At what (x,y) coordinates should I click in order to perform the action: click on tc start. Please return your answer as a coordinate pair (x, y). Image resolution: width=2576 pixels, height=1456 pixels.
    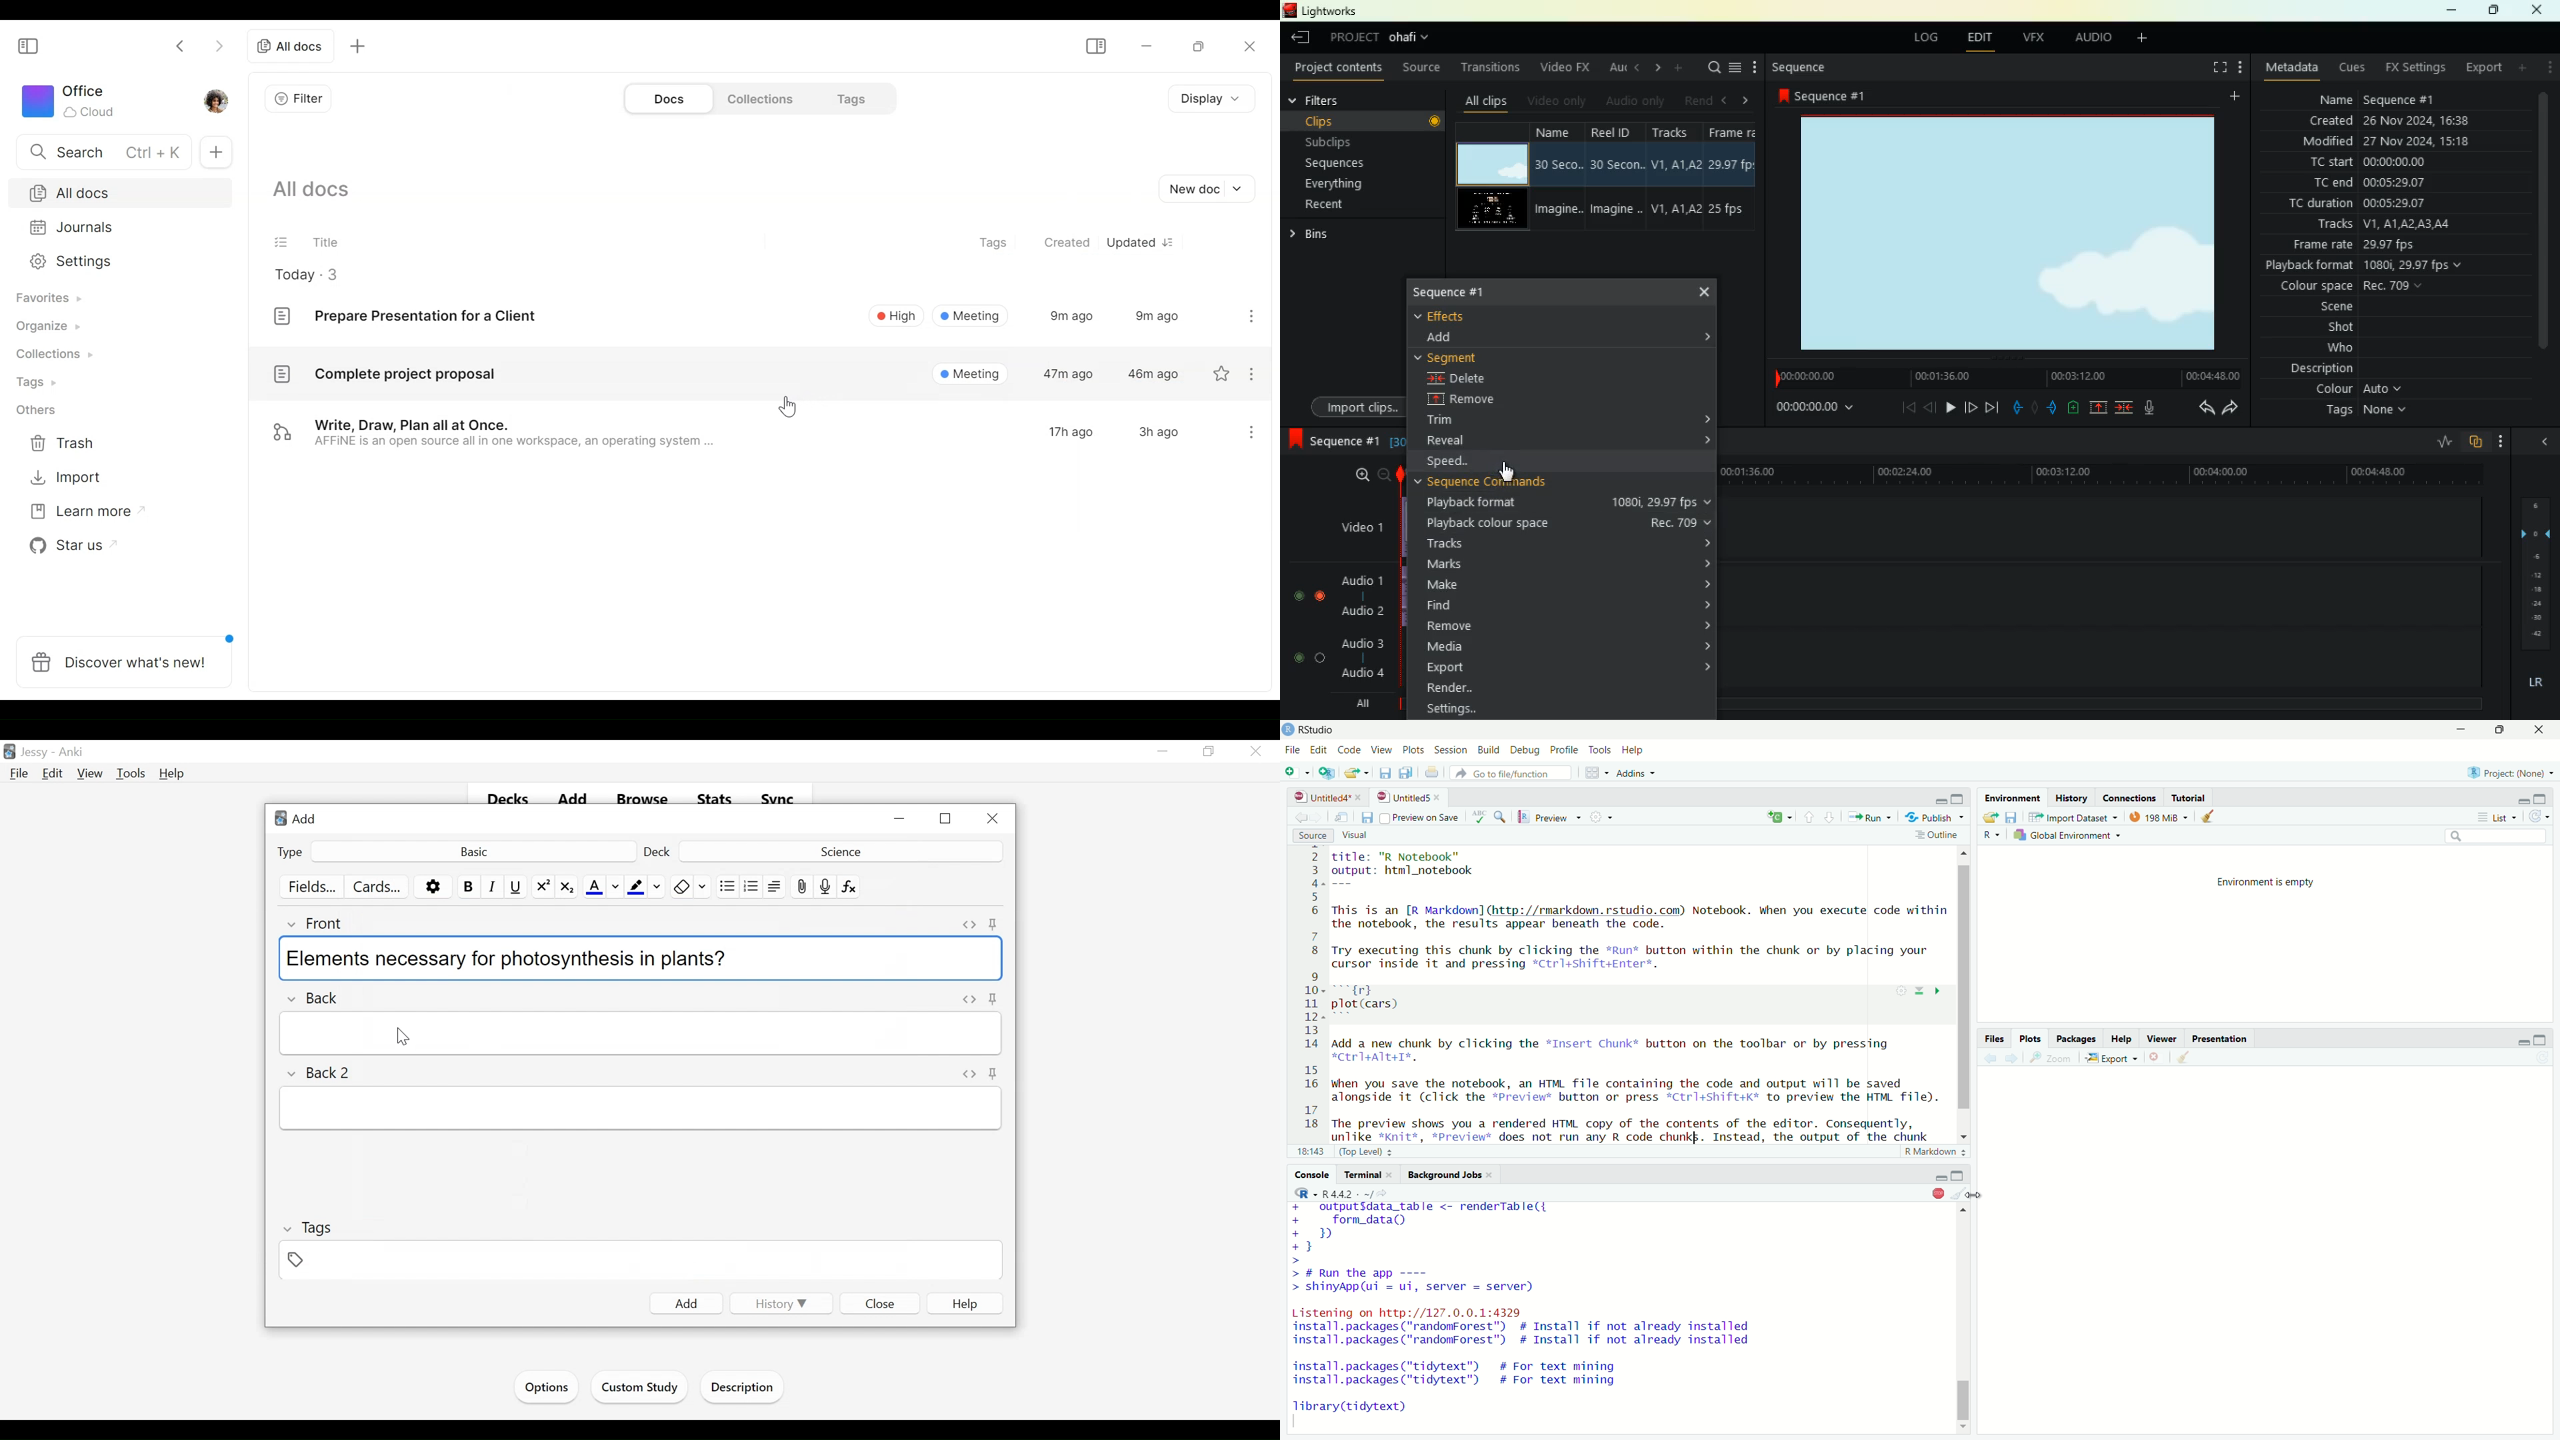
    Looking at the image, I should click on (2392, 161).